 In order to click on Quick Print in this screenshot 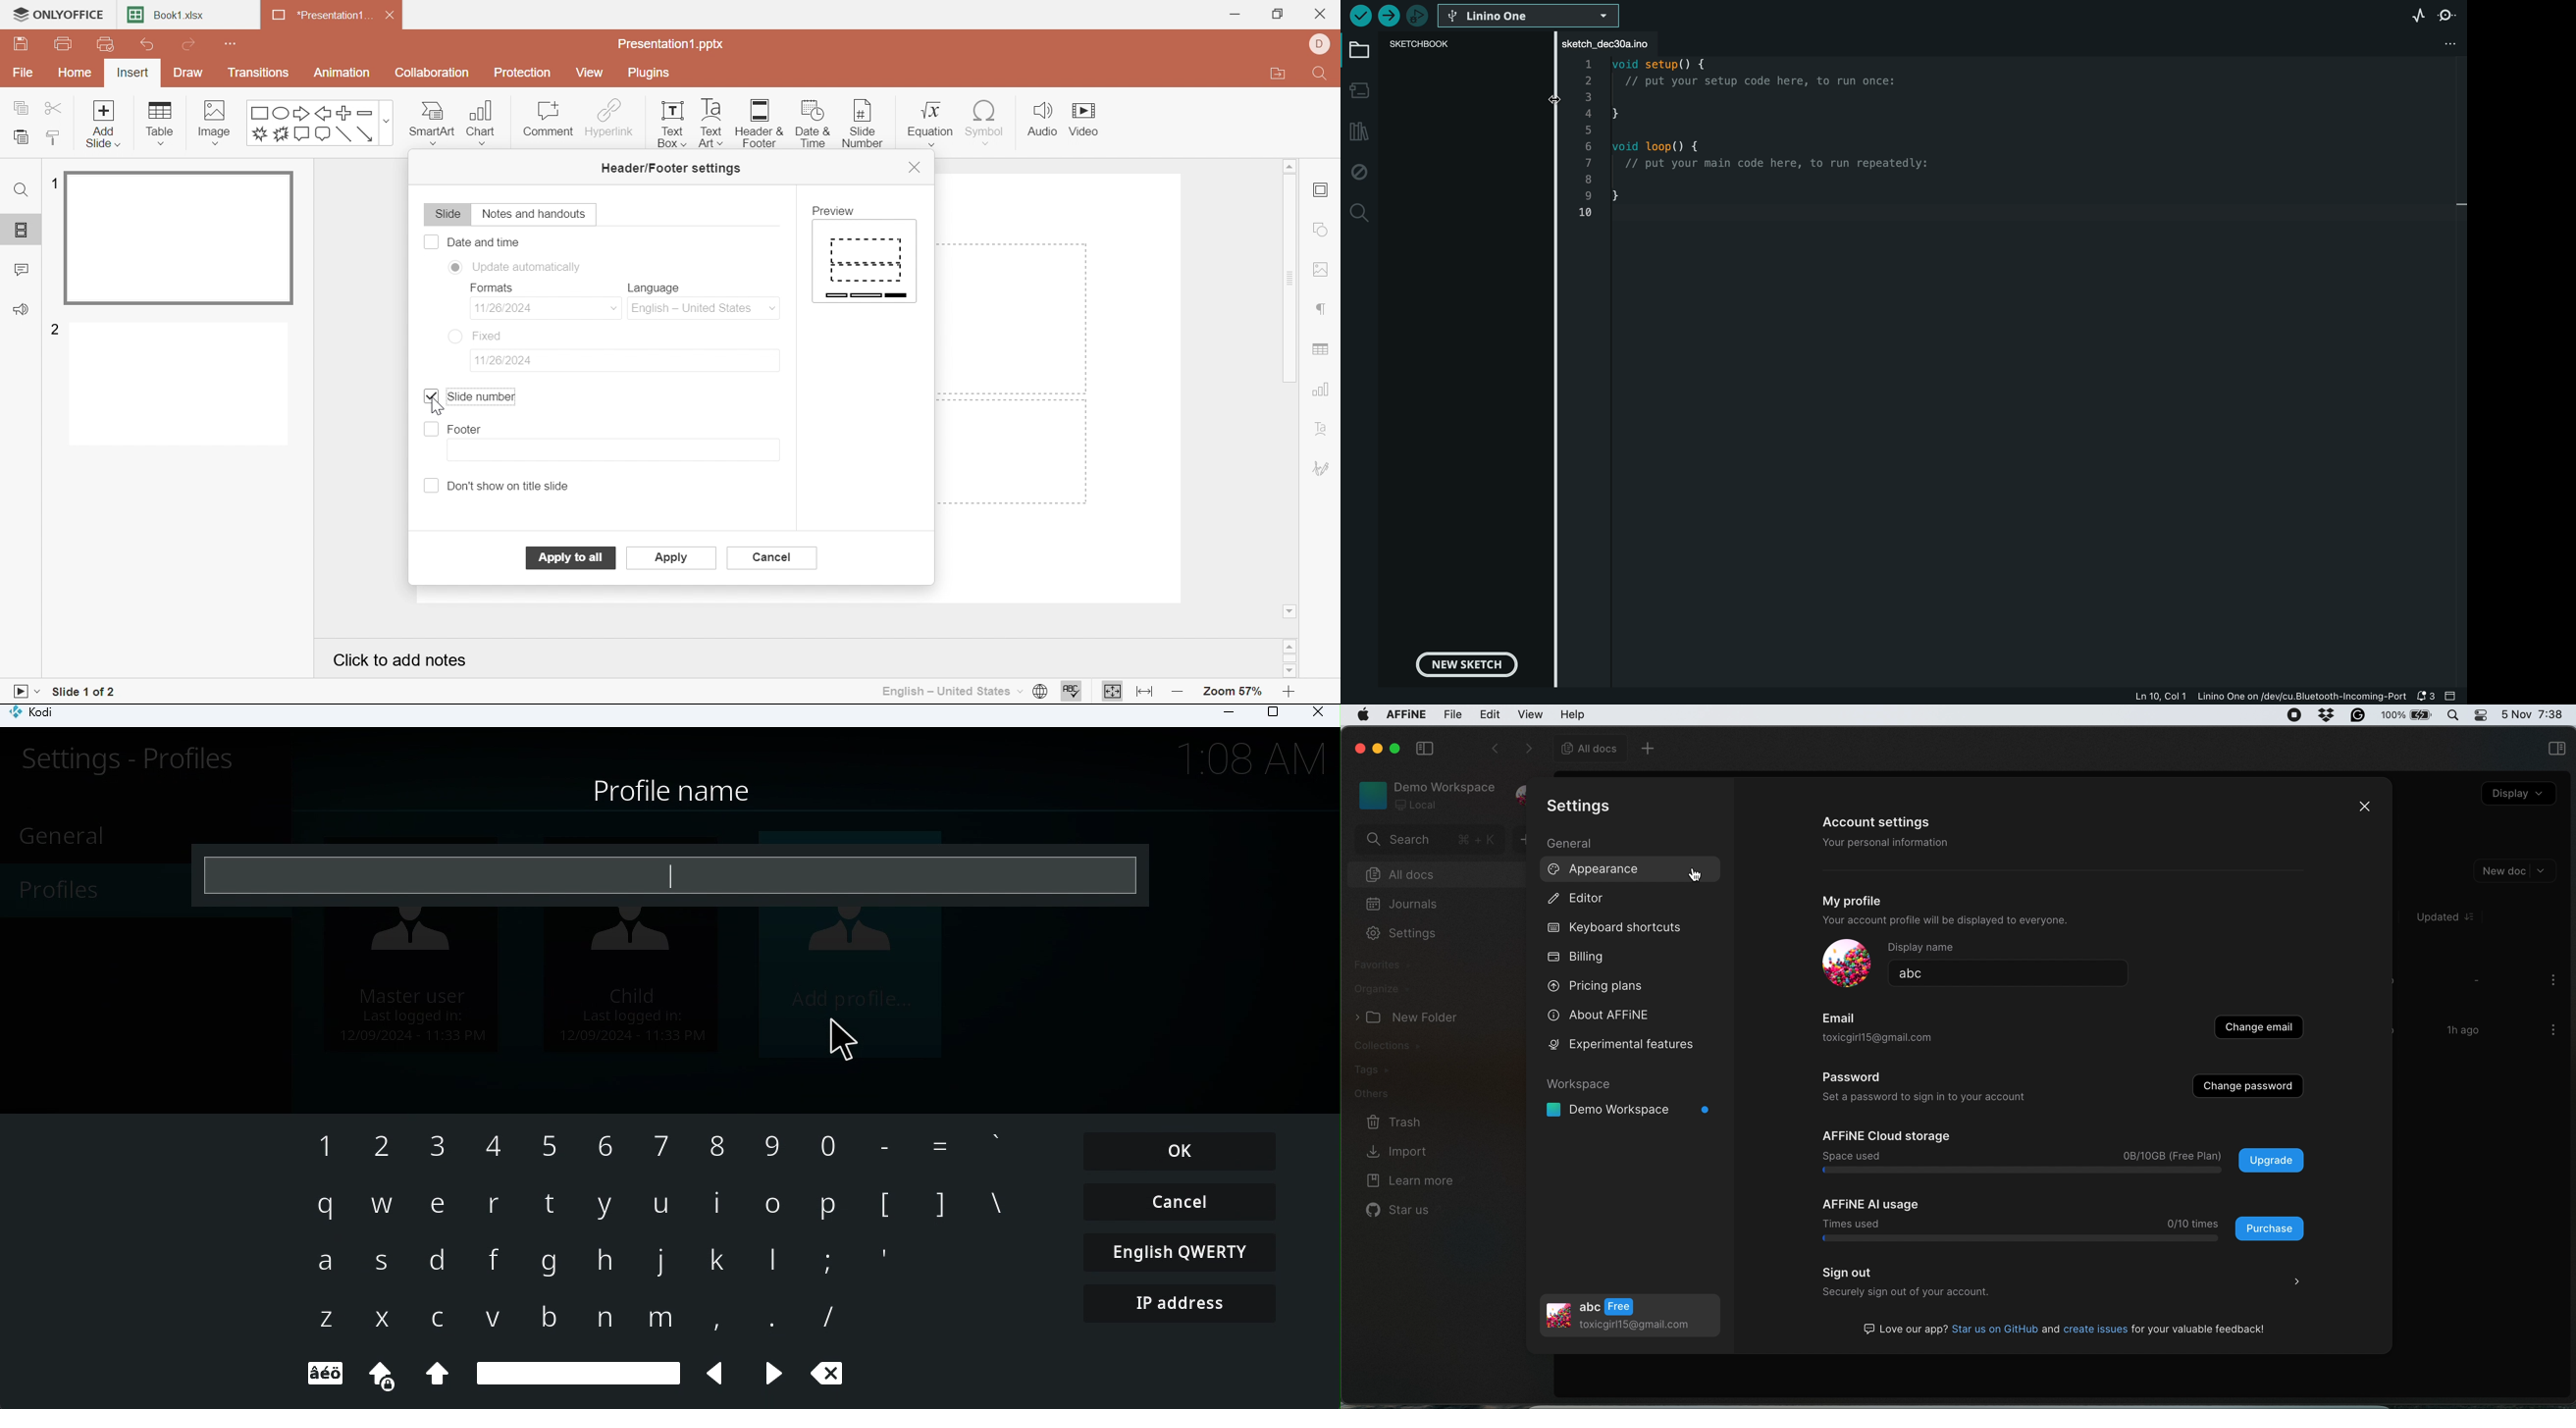, I will do `click(102, 44)`.